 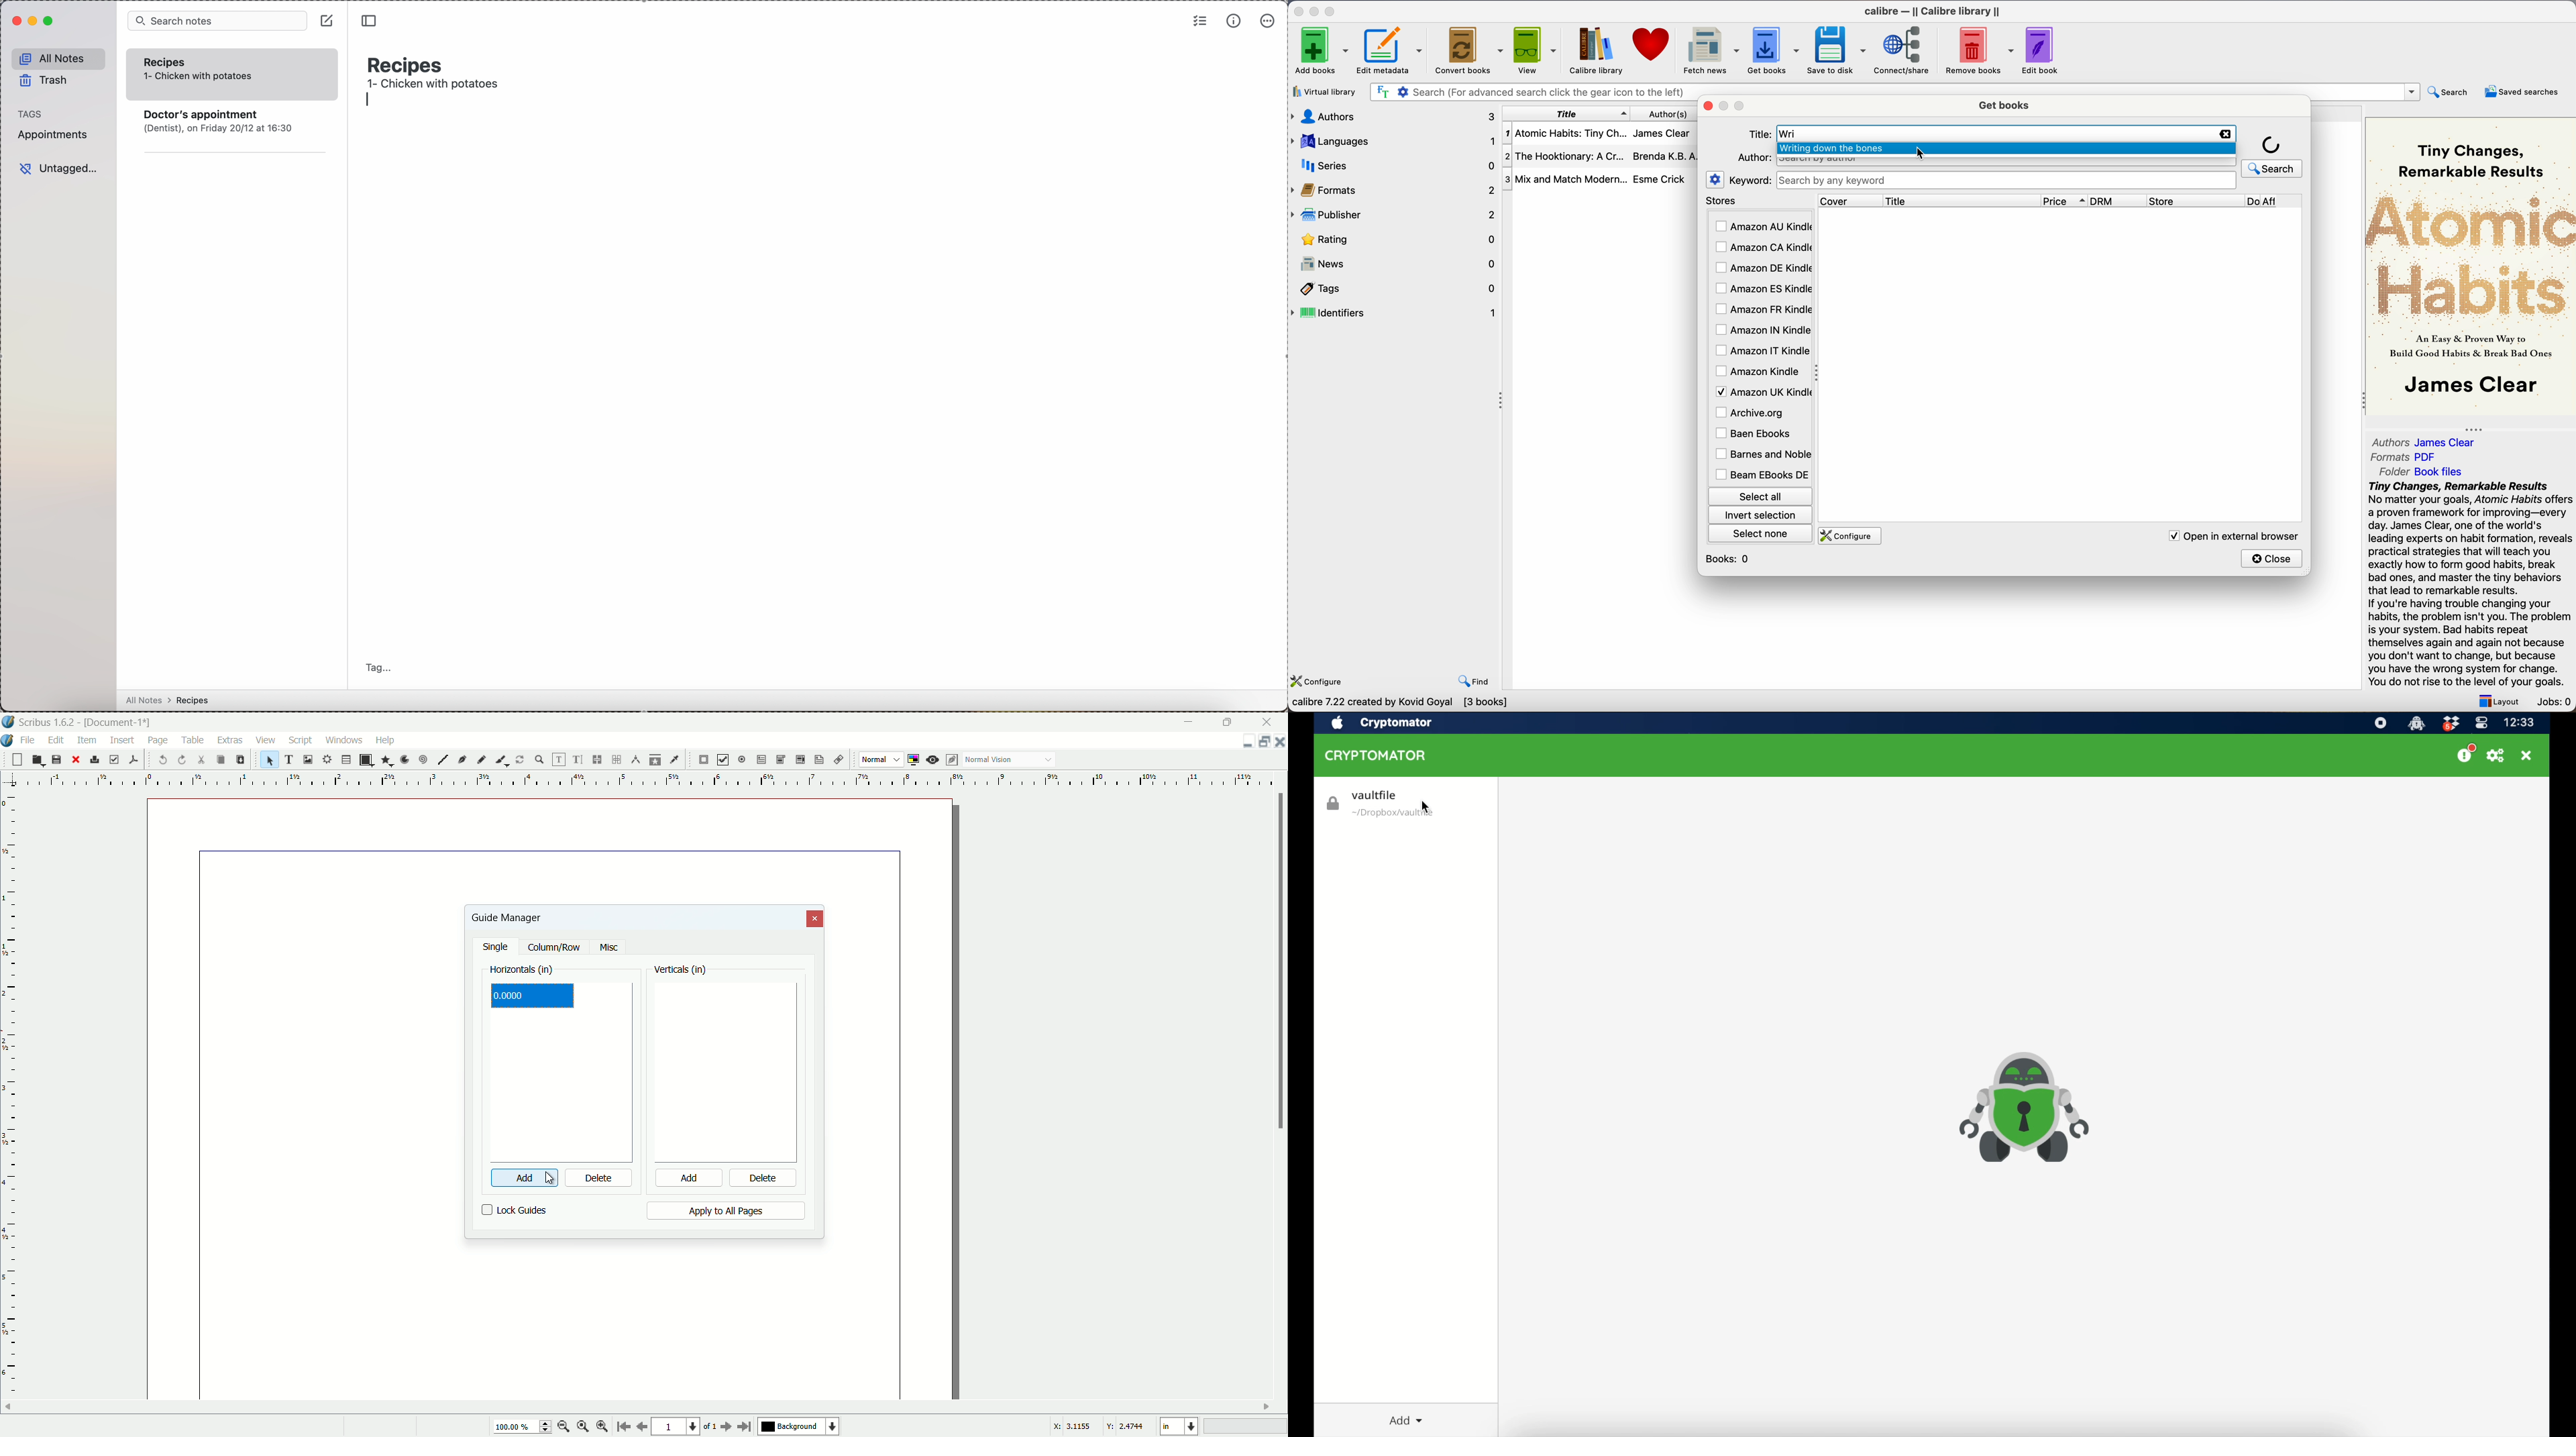 What do you see at coordinates (59, 58) in the screenshot?
I see `all notes` at bounding box center [59, 58].